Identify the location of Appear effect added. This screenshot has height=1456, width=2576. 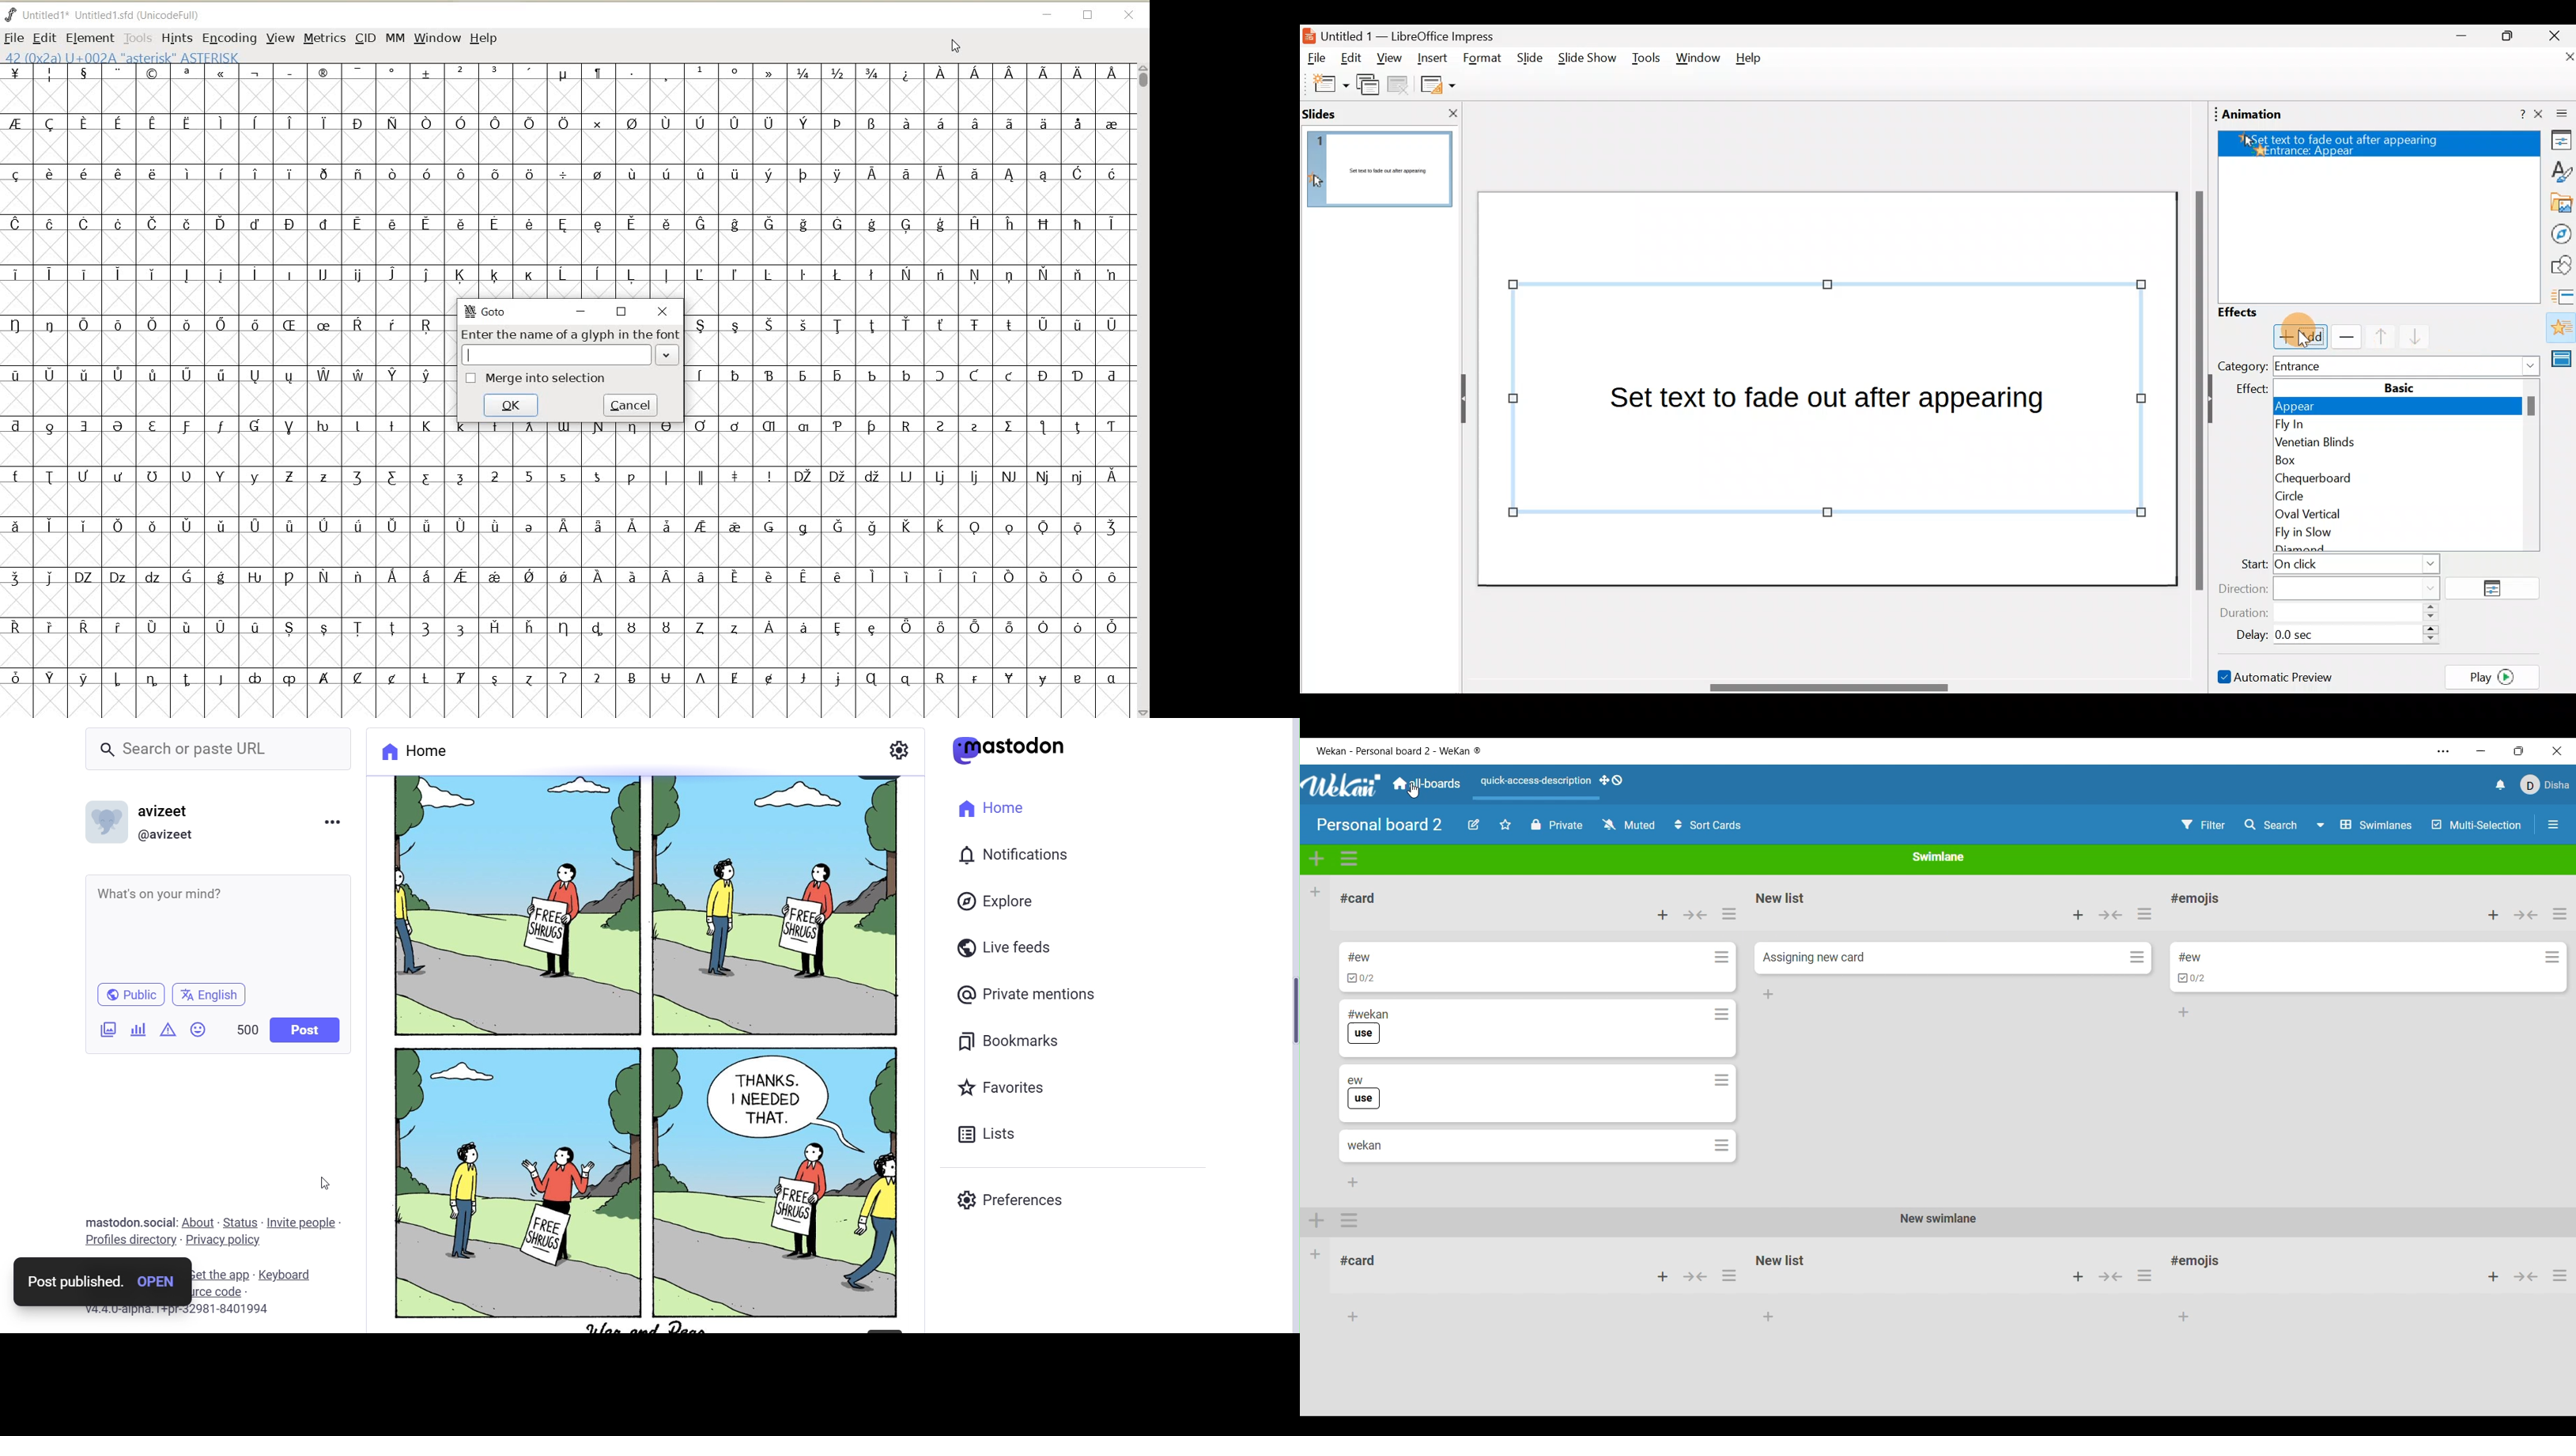
(2373, 146).